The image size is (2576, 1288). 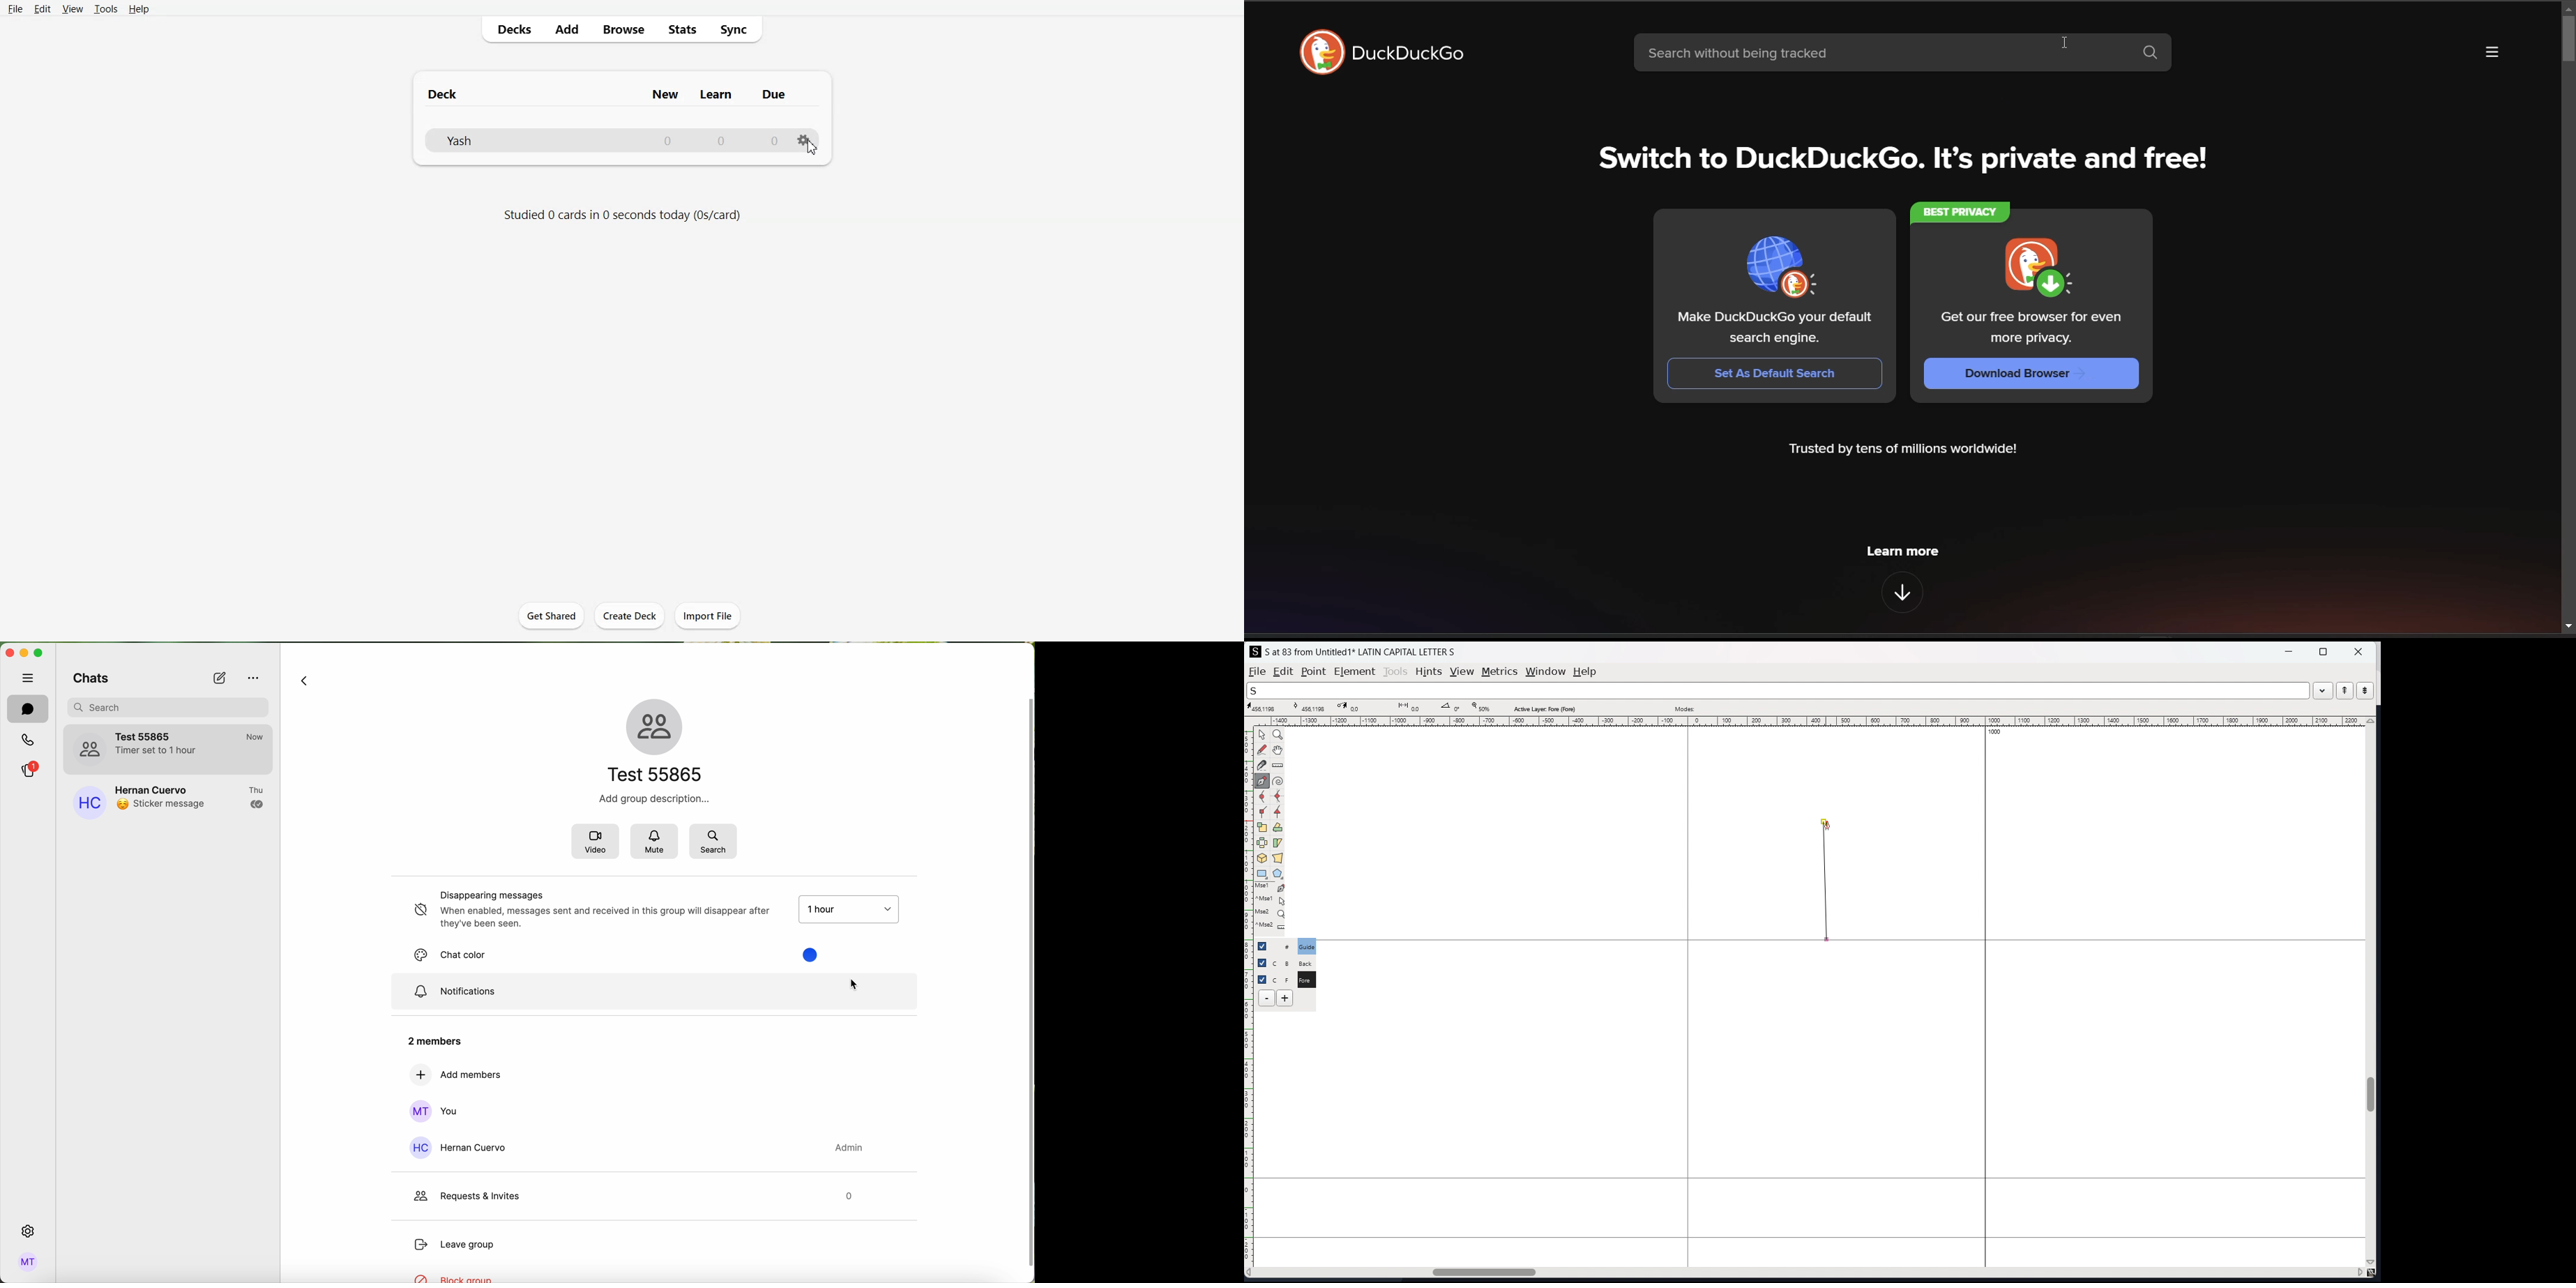 What do you see at coordinates (1784, 267) in the screenshot?
I see `Indicates DuckDuckGo is default search engine` at bounding box center [1784, 267].